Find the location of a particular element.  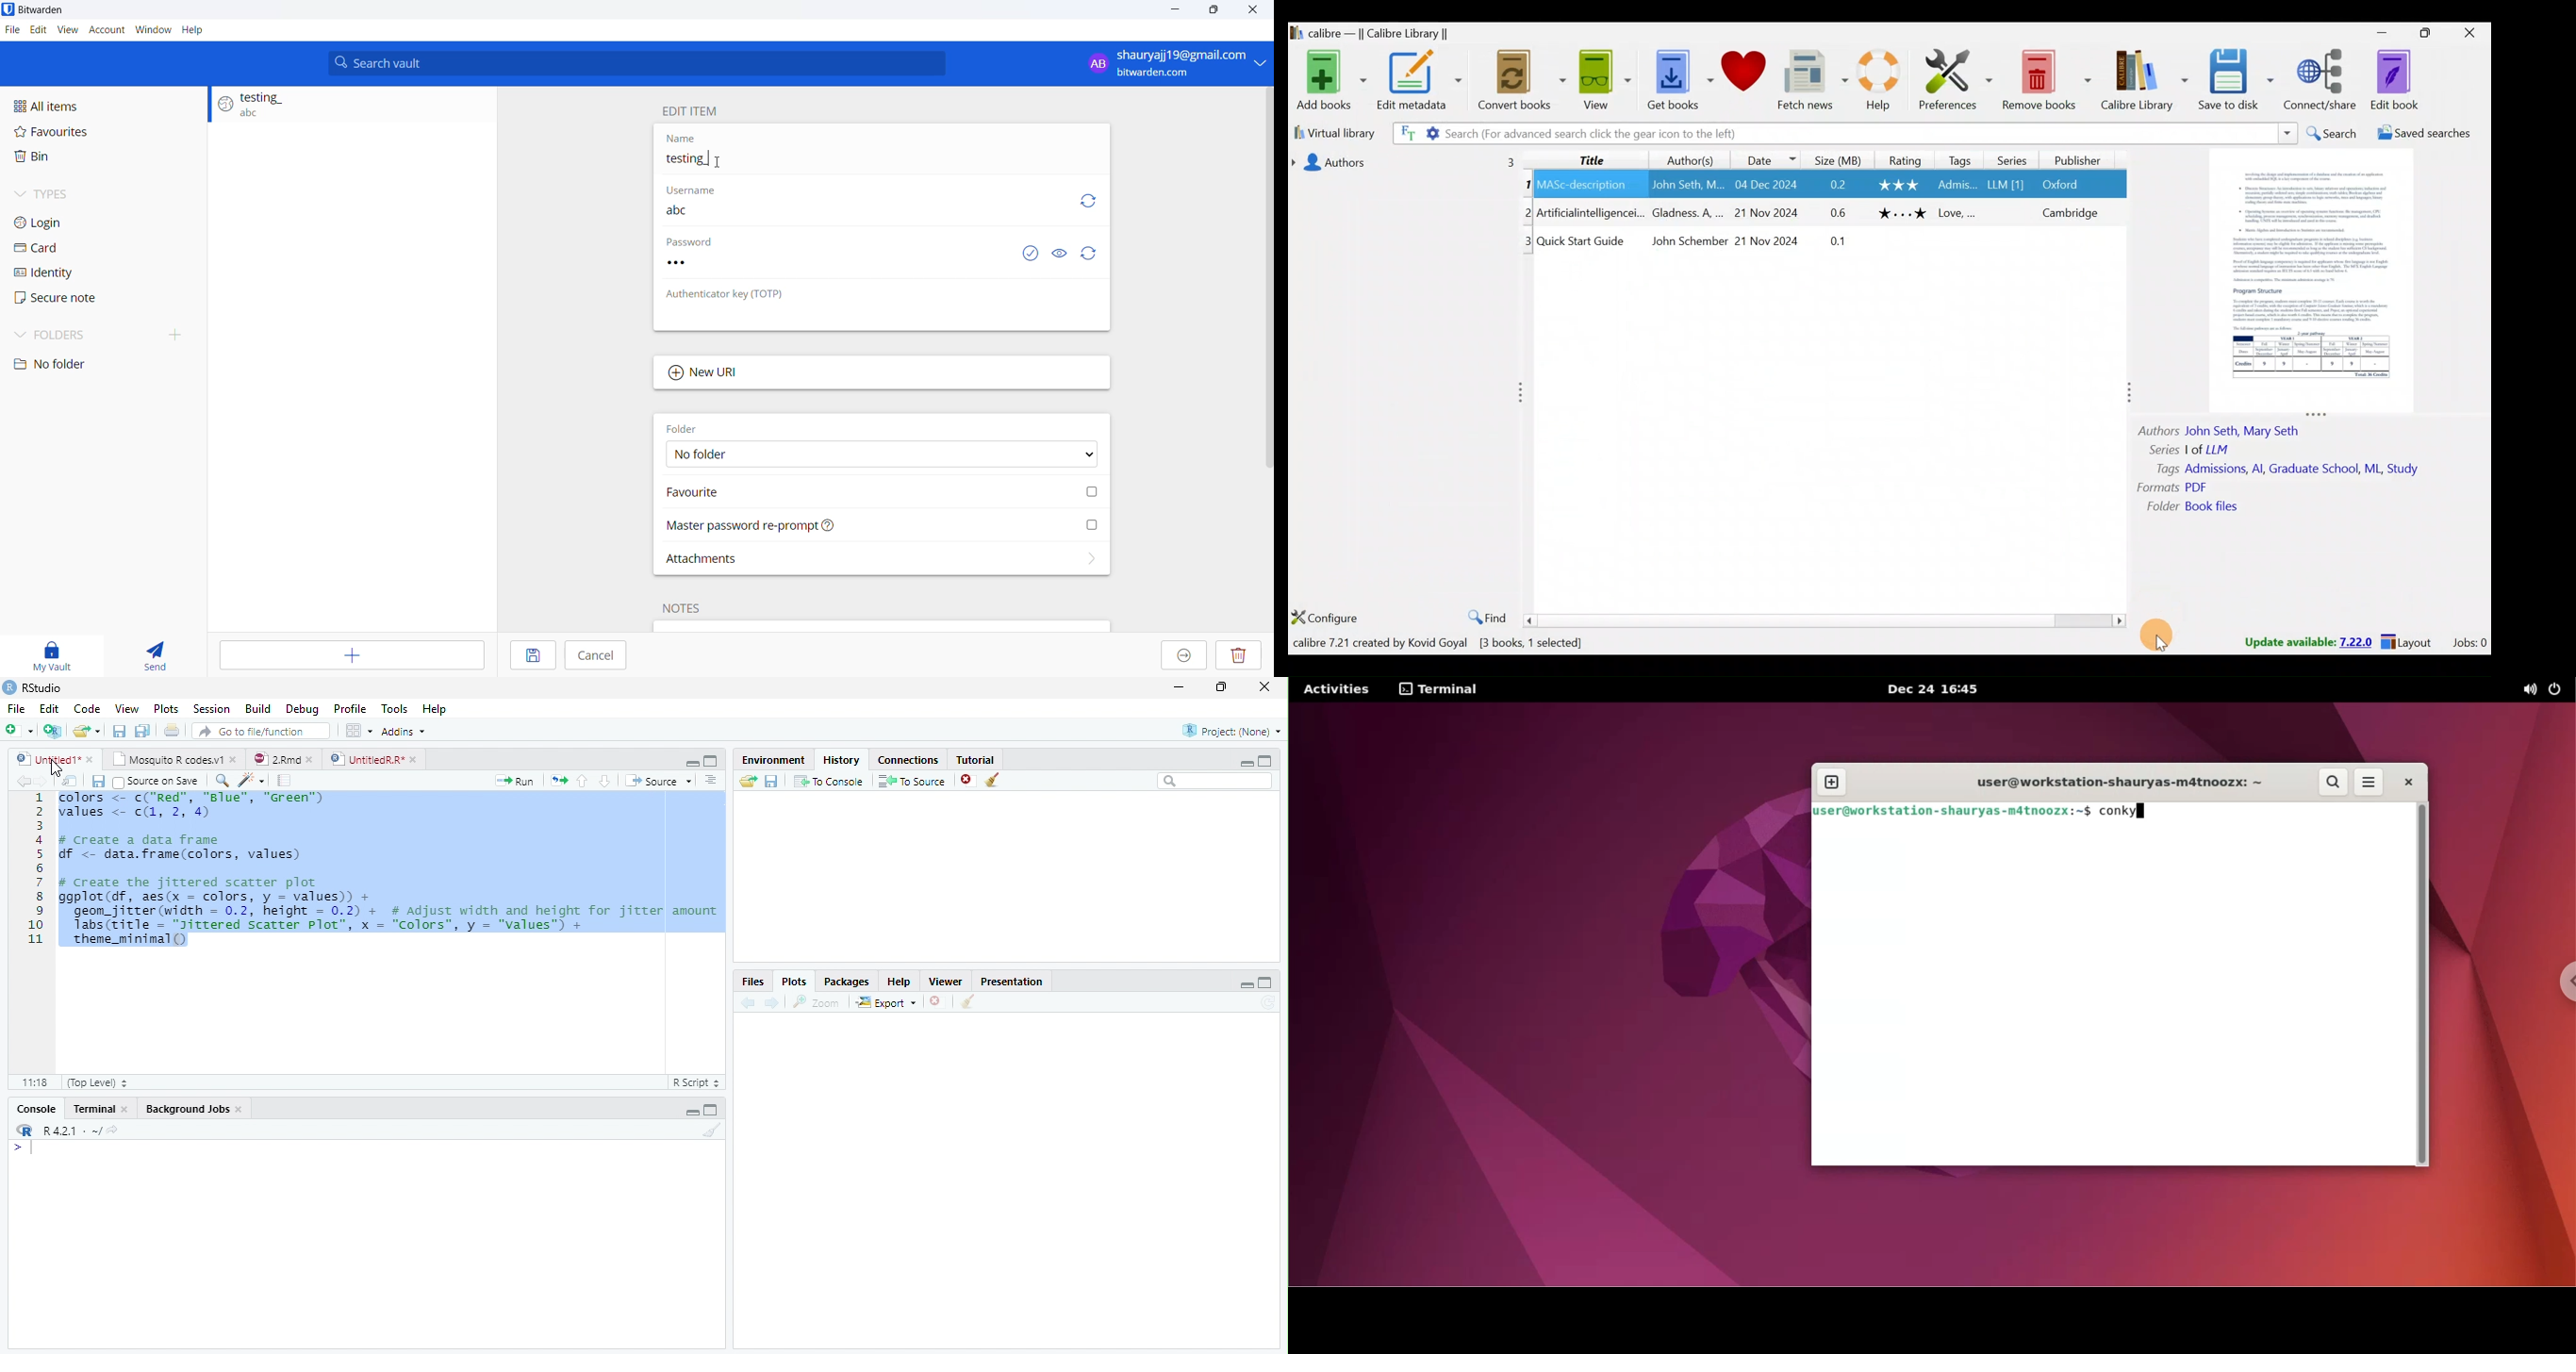

Help is located at coordinates (193, 29).